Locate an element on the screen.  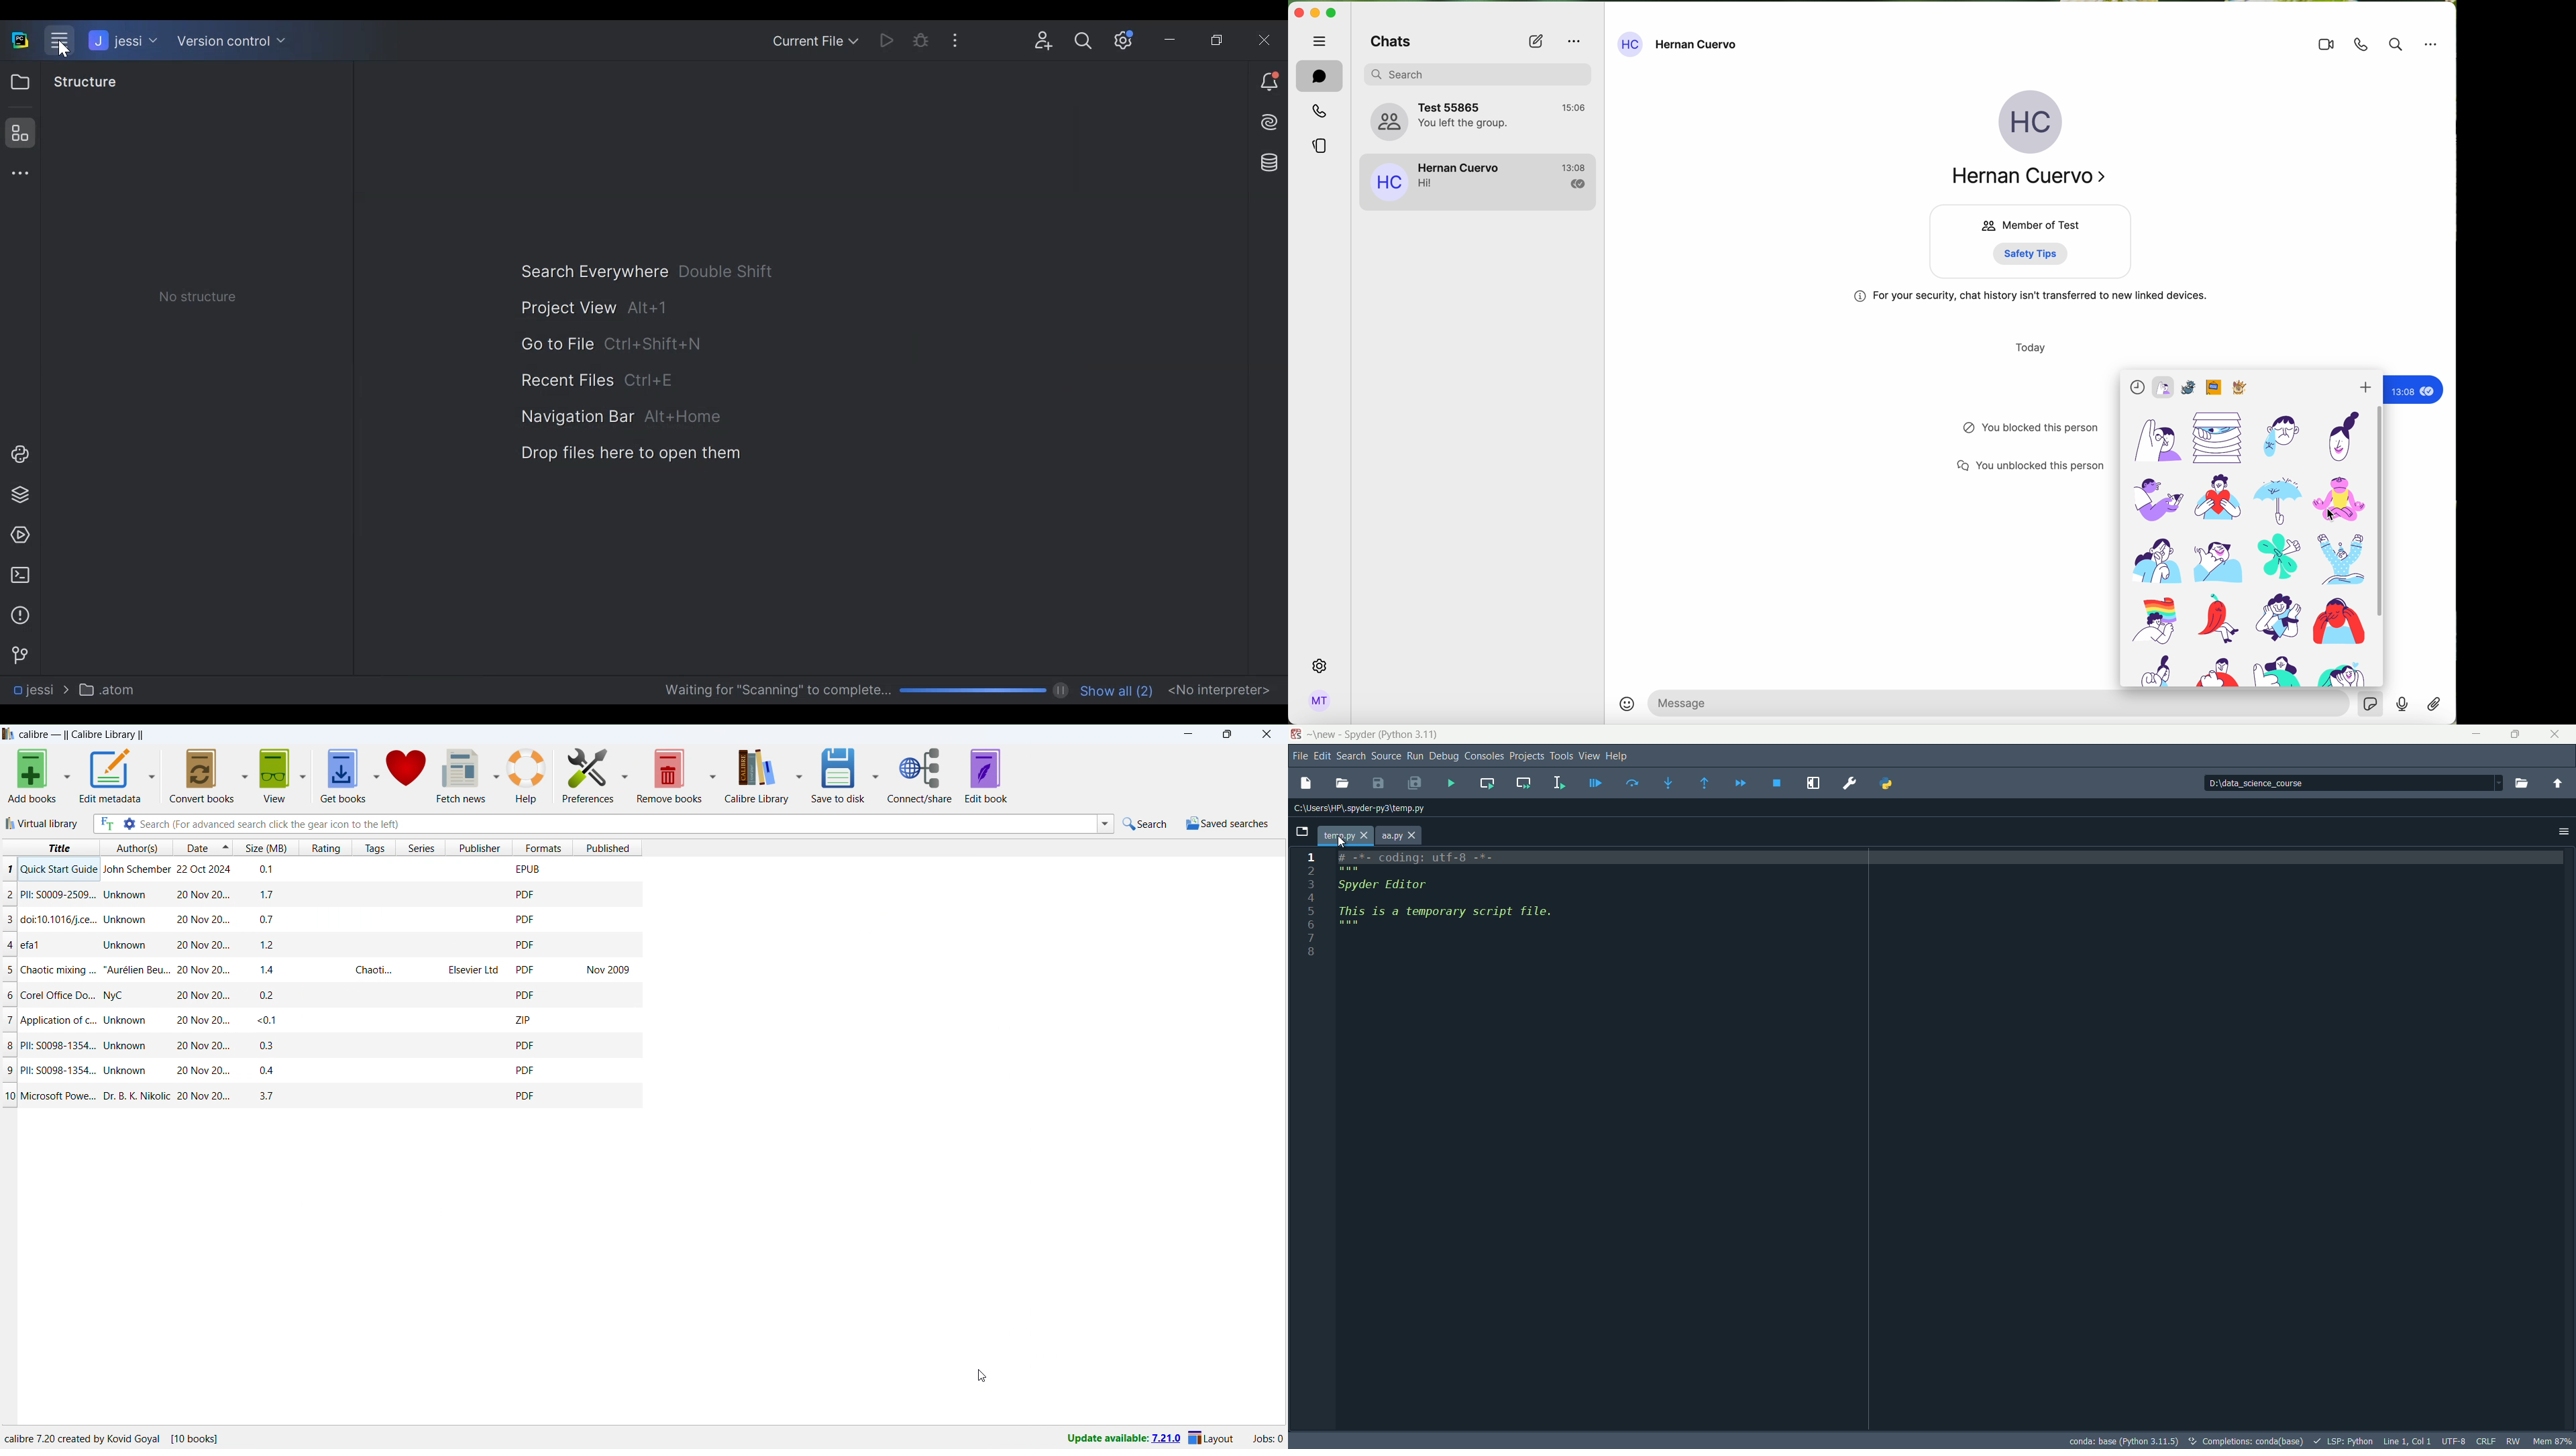
continue execution until next breakpoint is located at coordinates (1743, 782).